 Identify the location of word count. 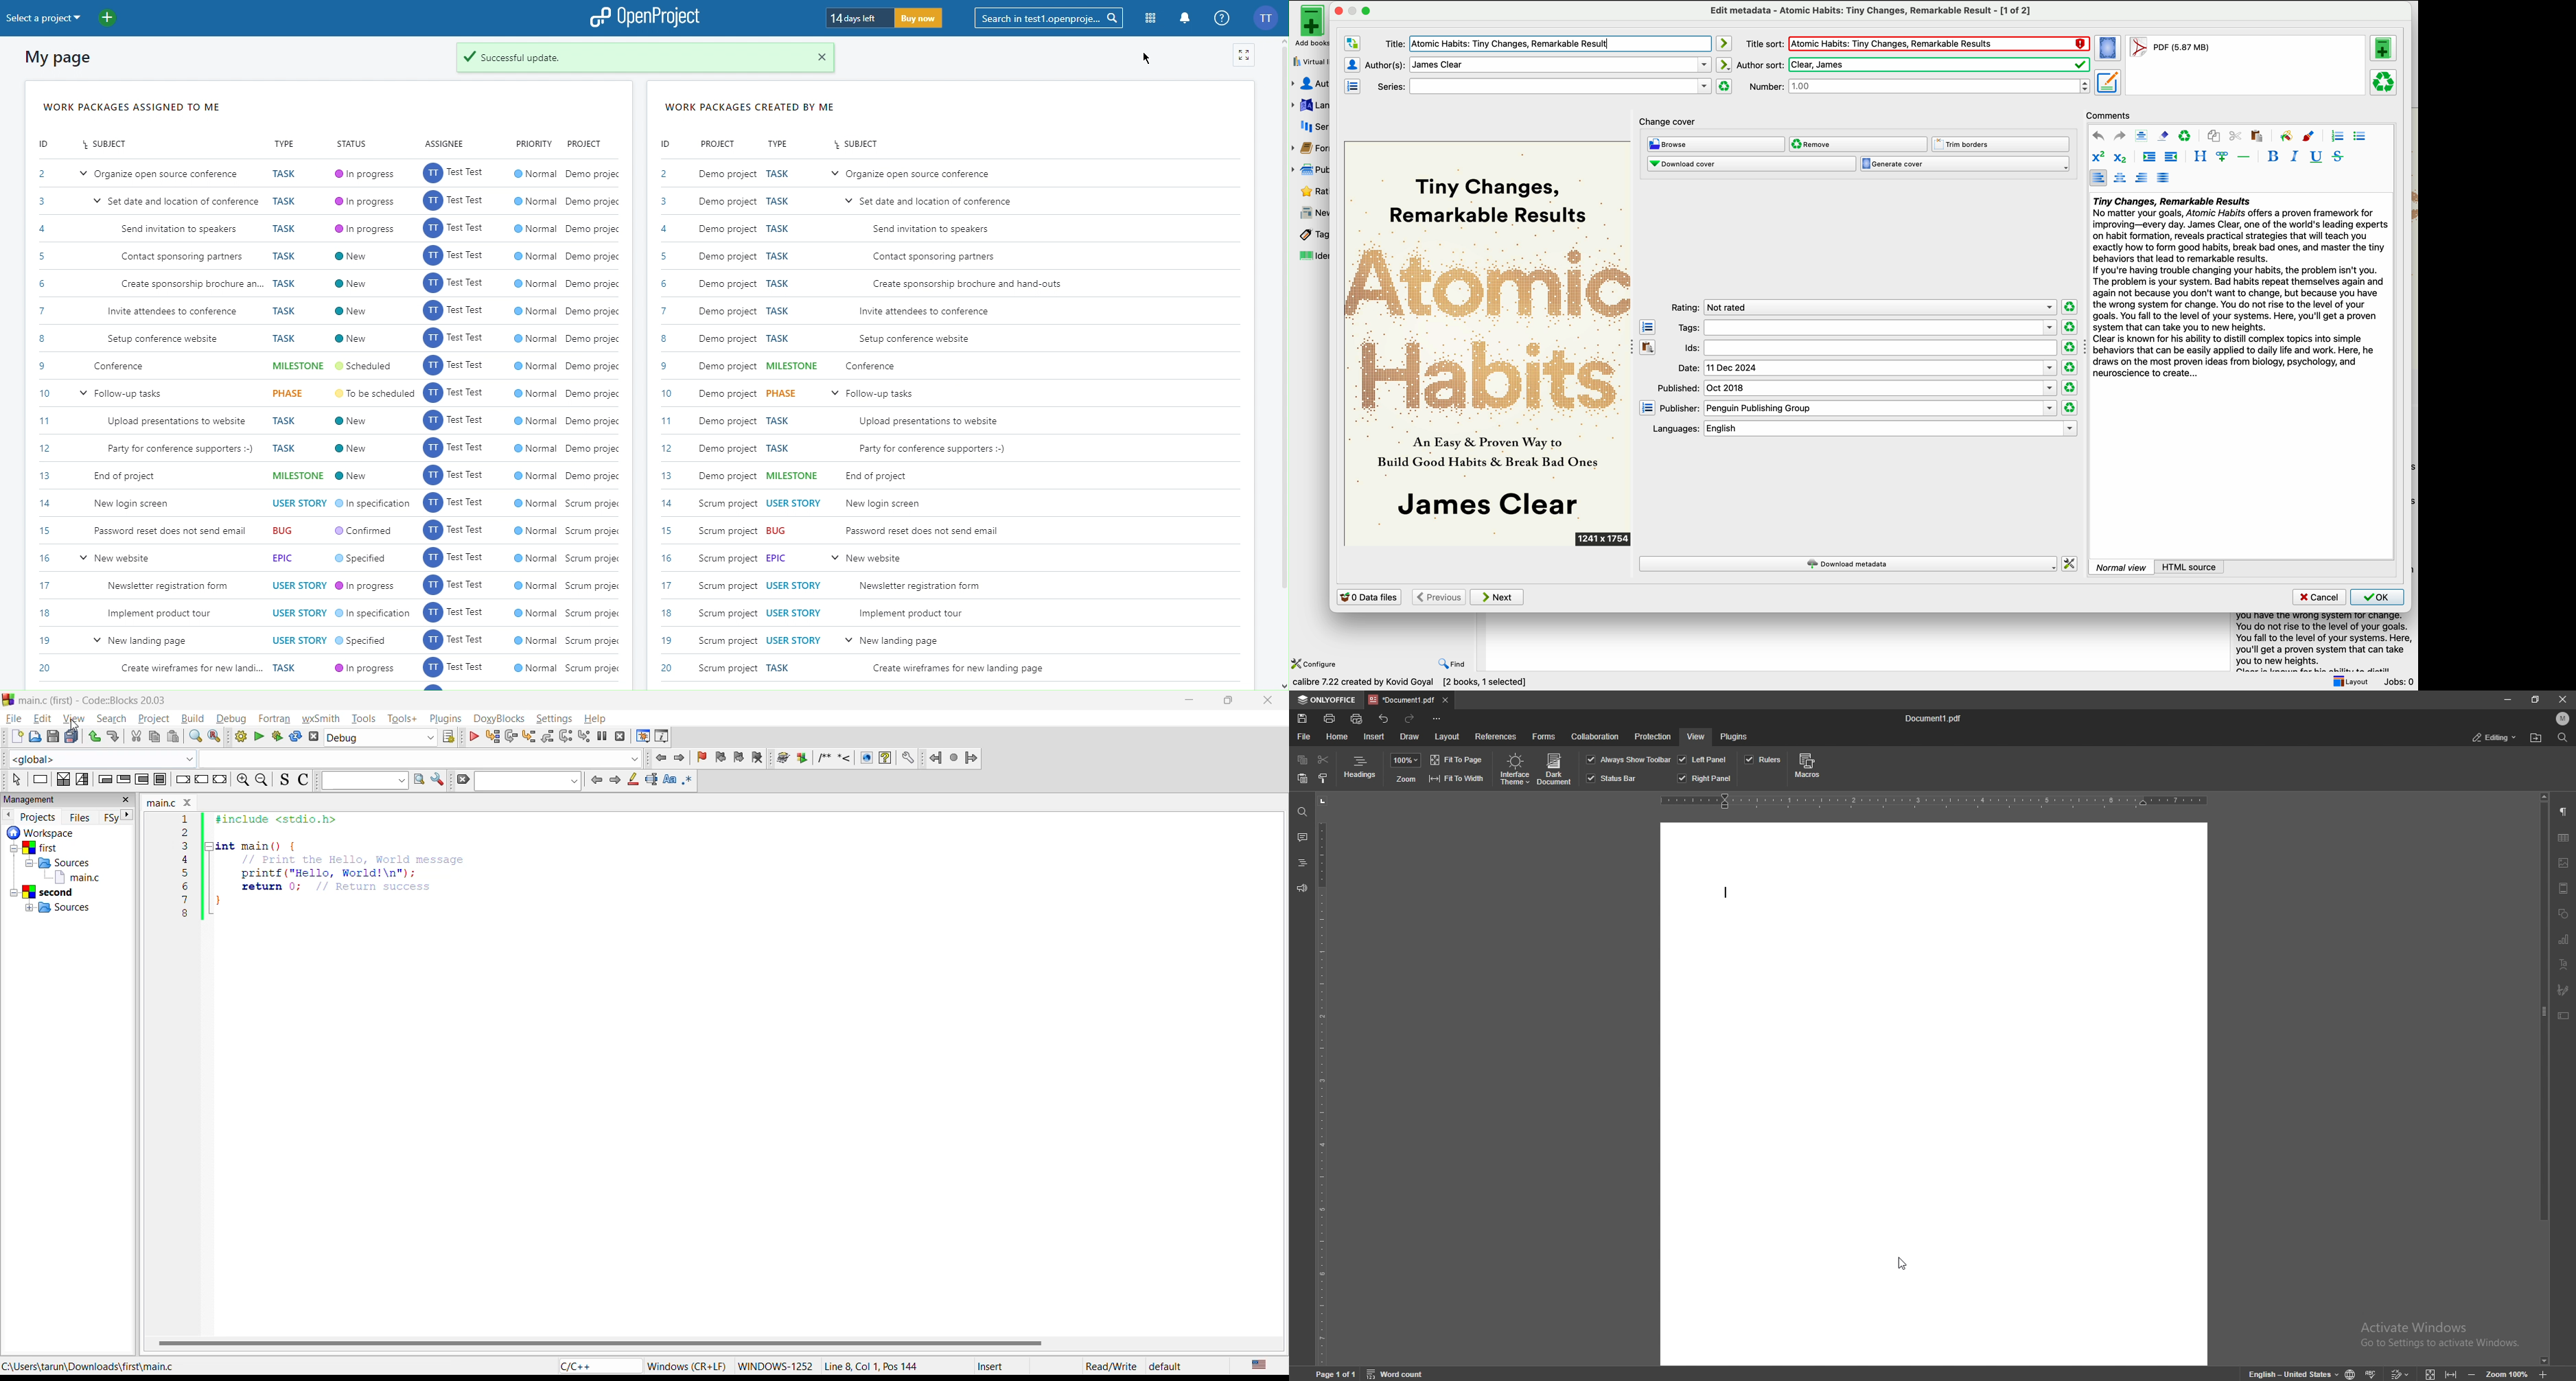
(1402, 1374).